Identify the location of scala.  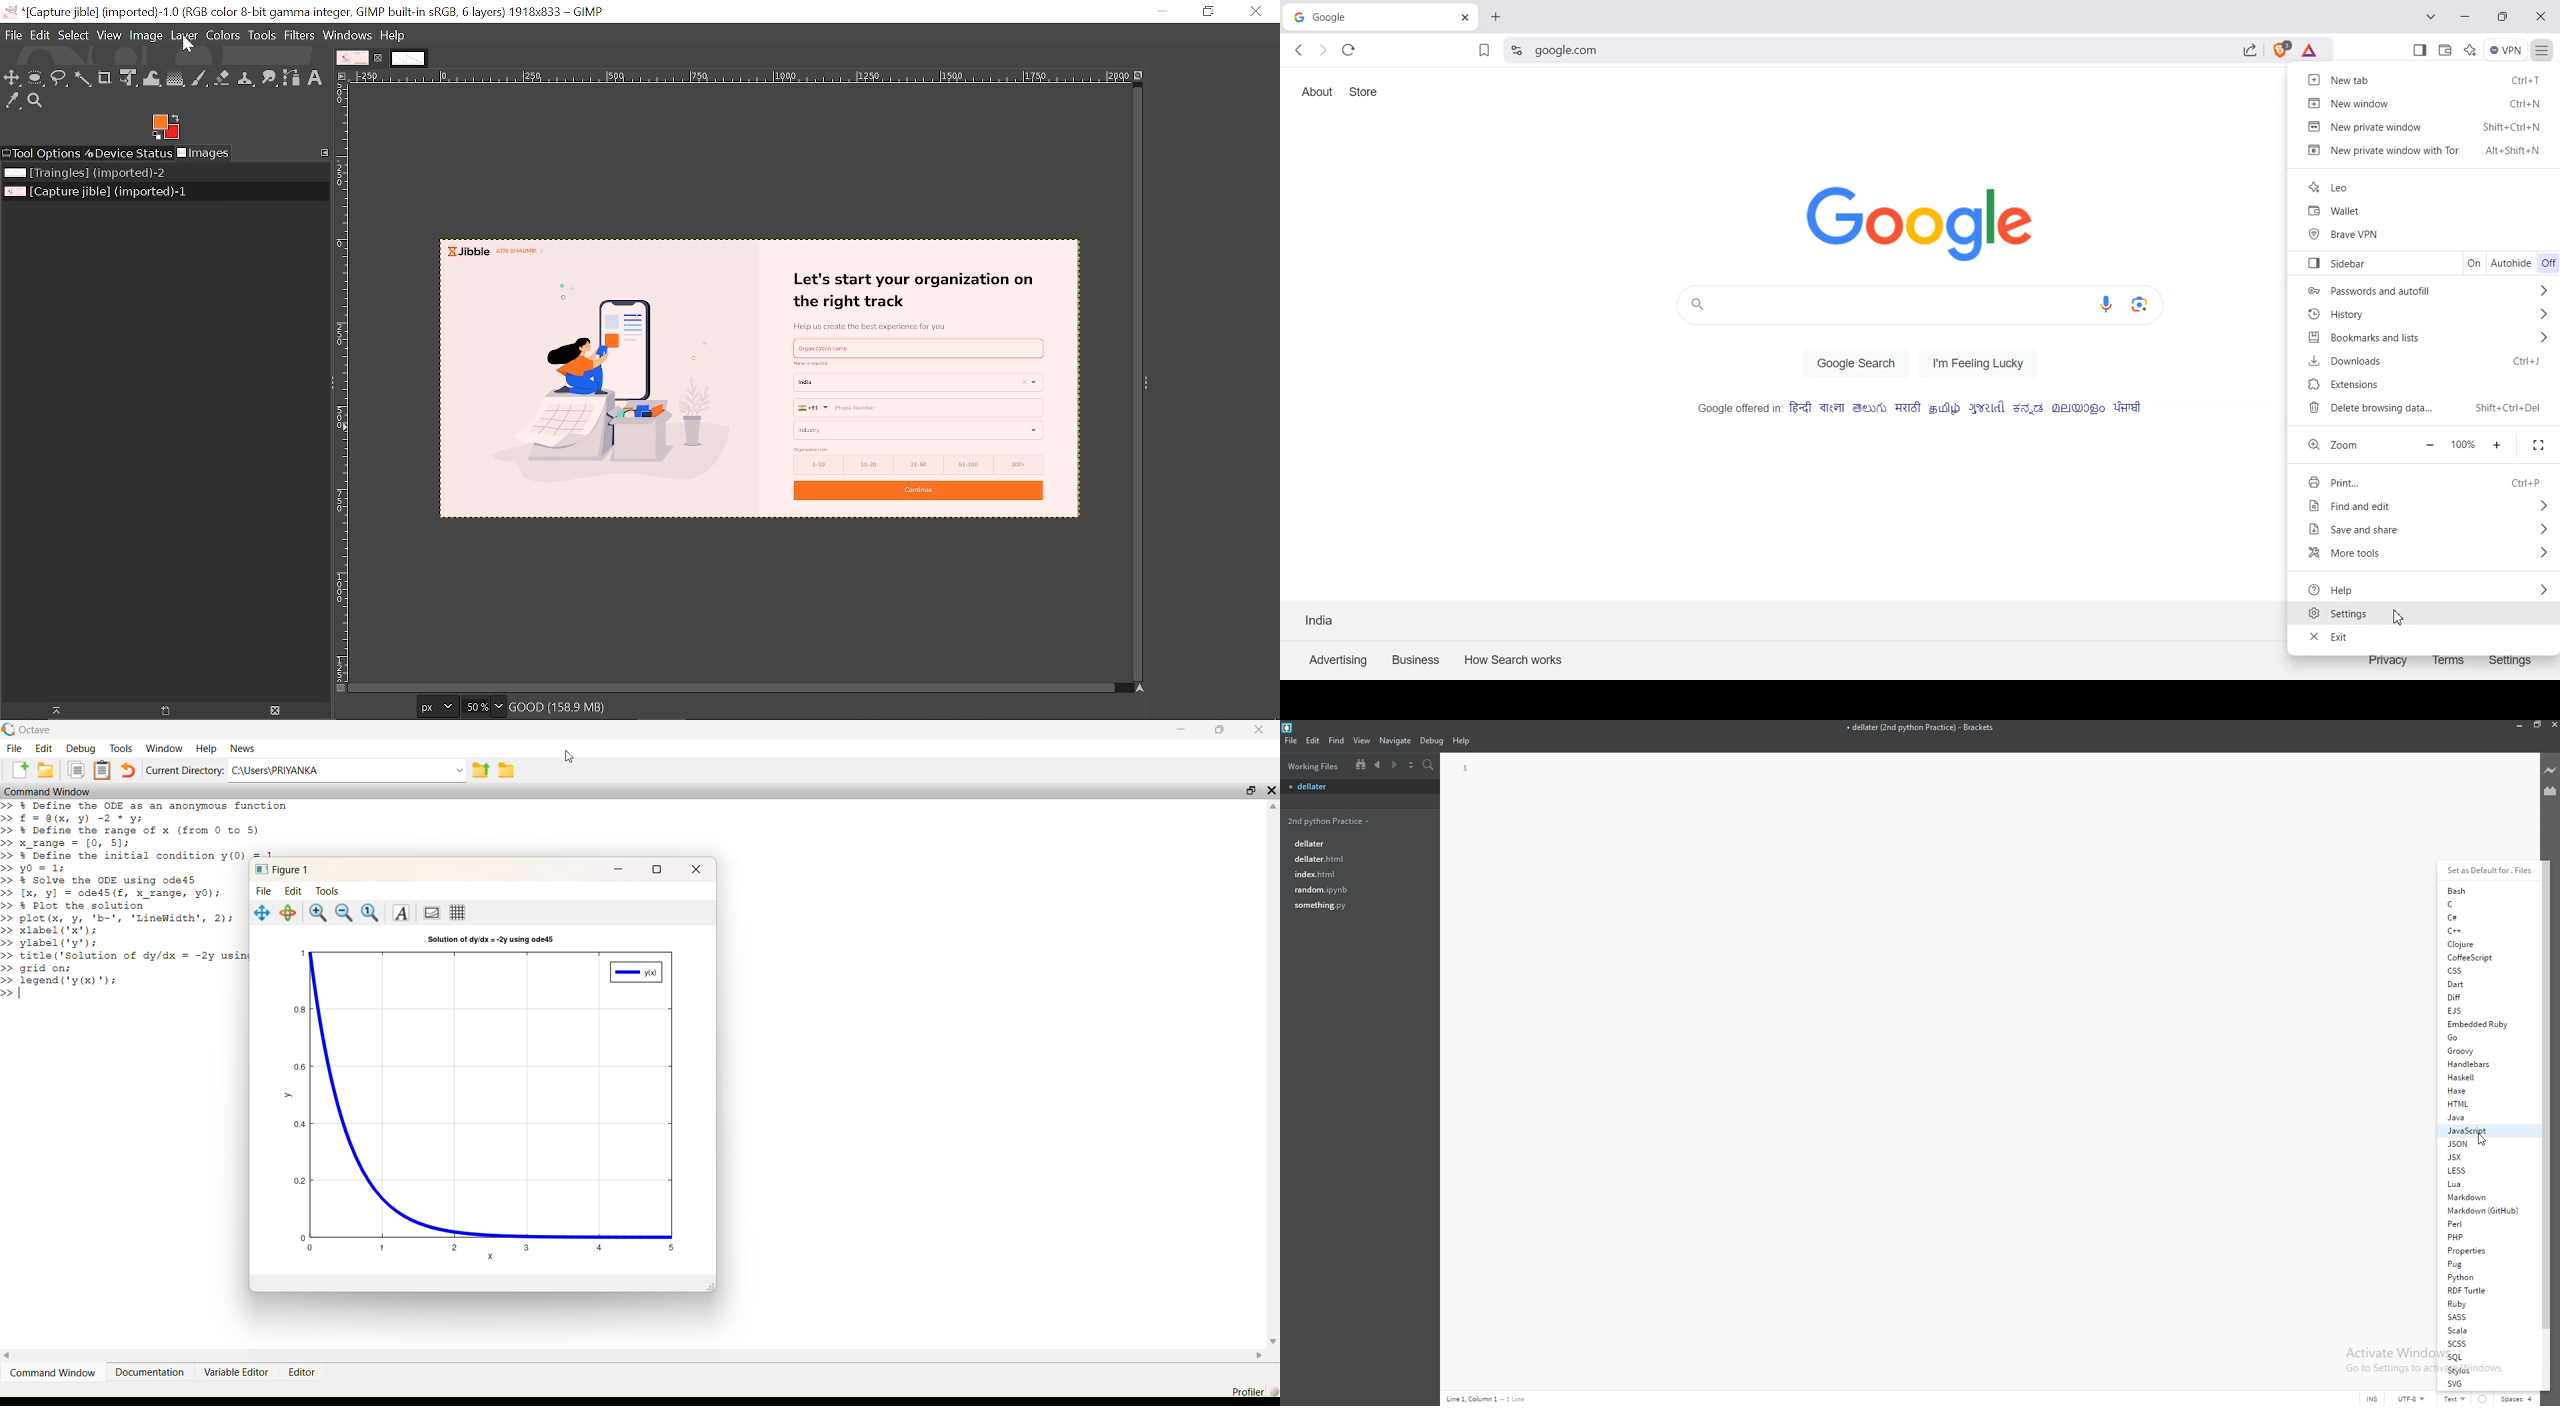
(2480, 1331).